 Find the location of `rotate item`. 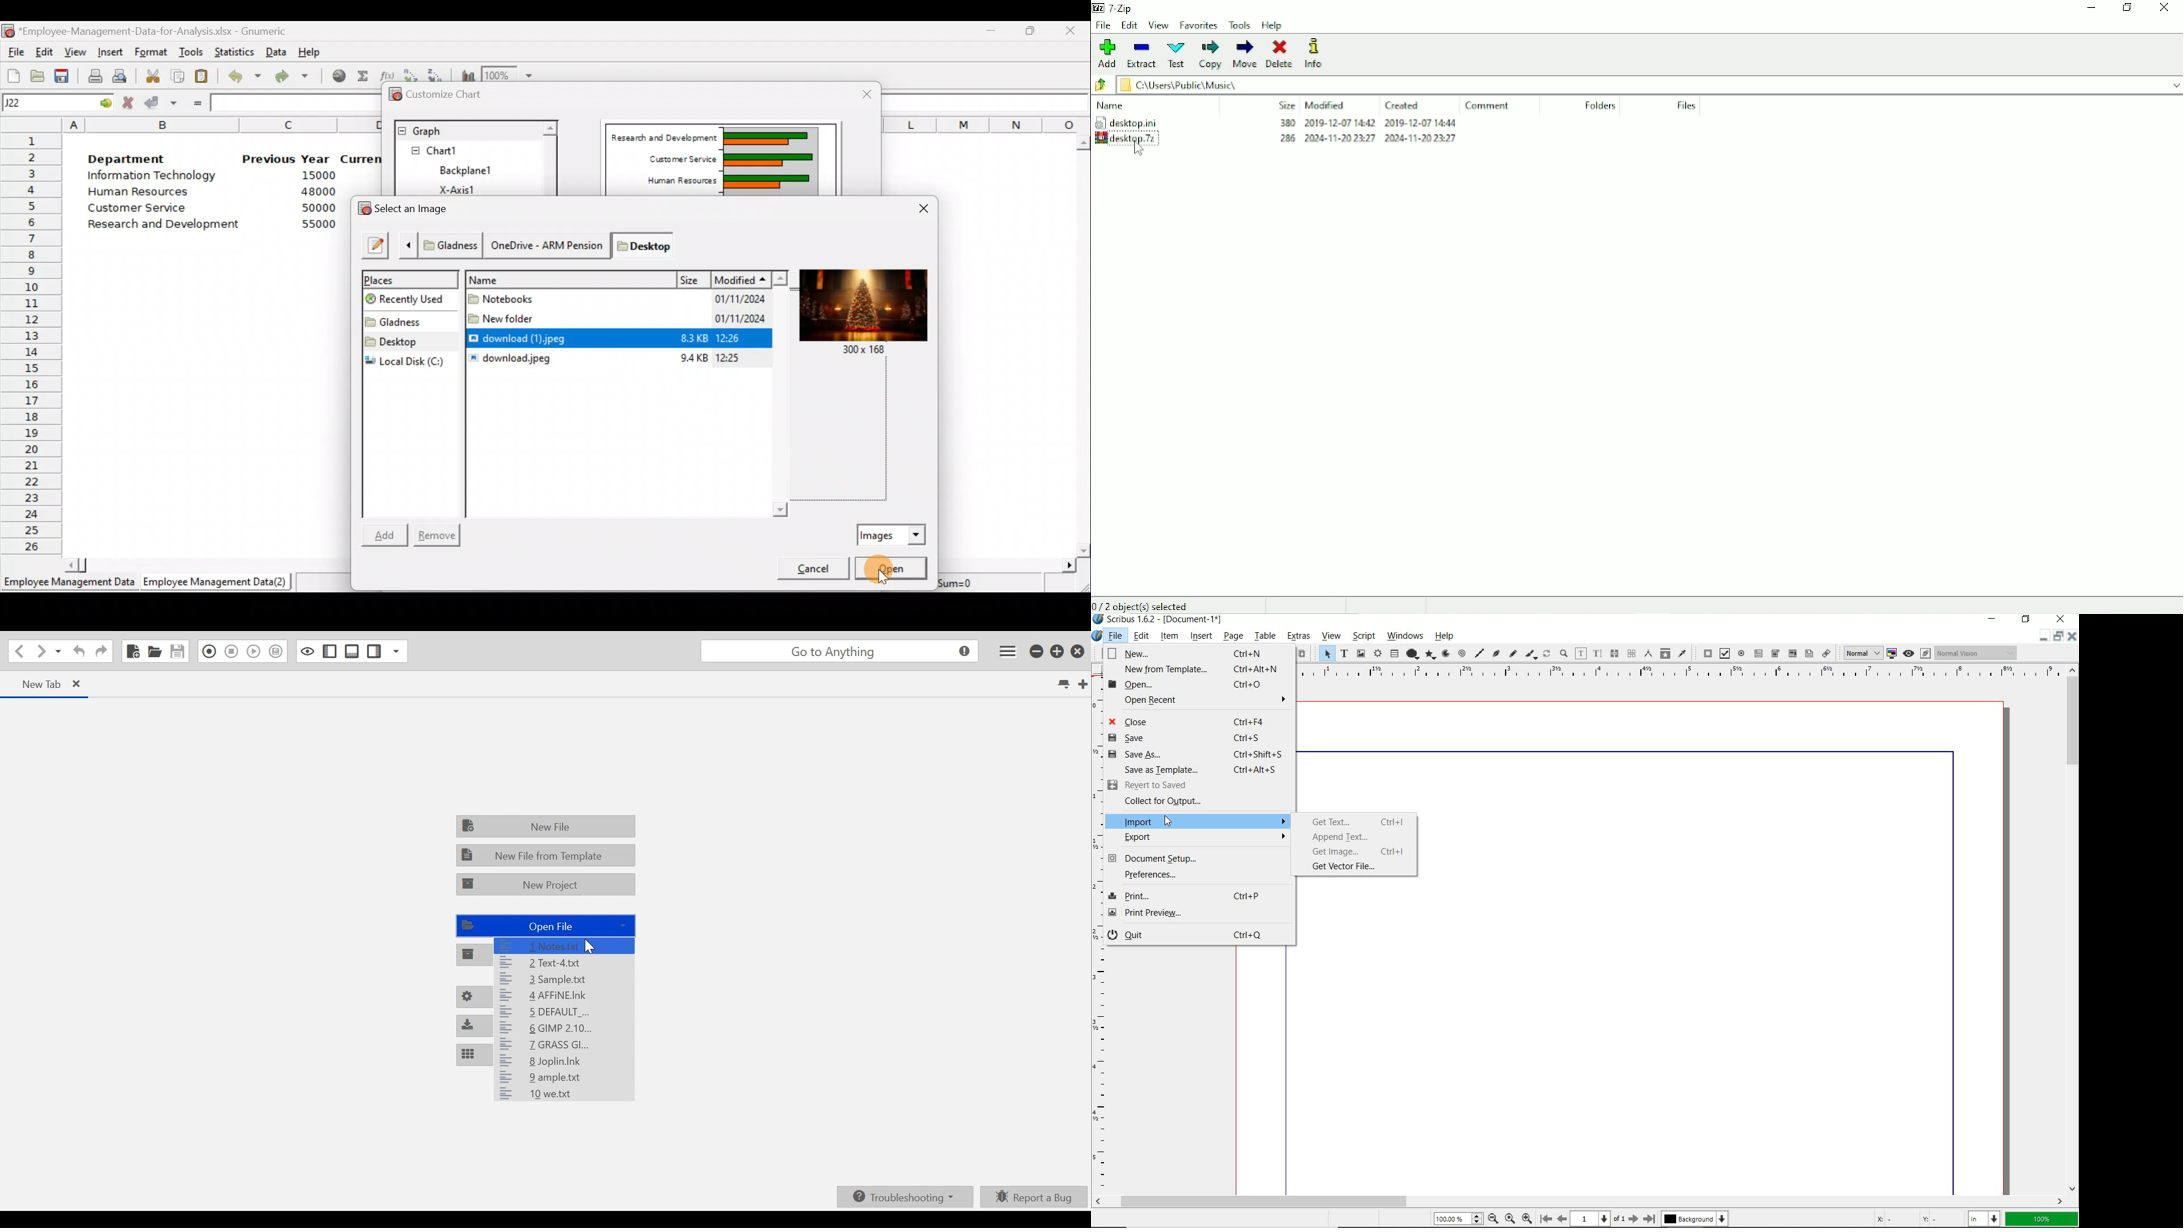

rotate item is located at coordinates (1547, 653).